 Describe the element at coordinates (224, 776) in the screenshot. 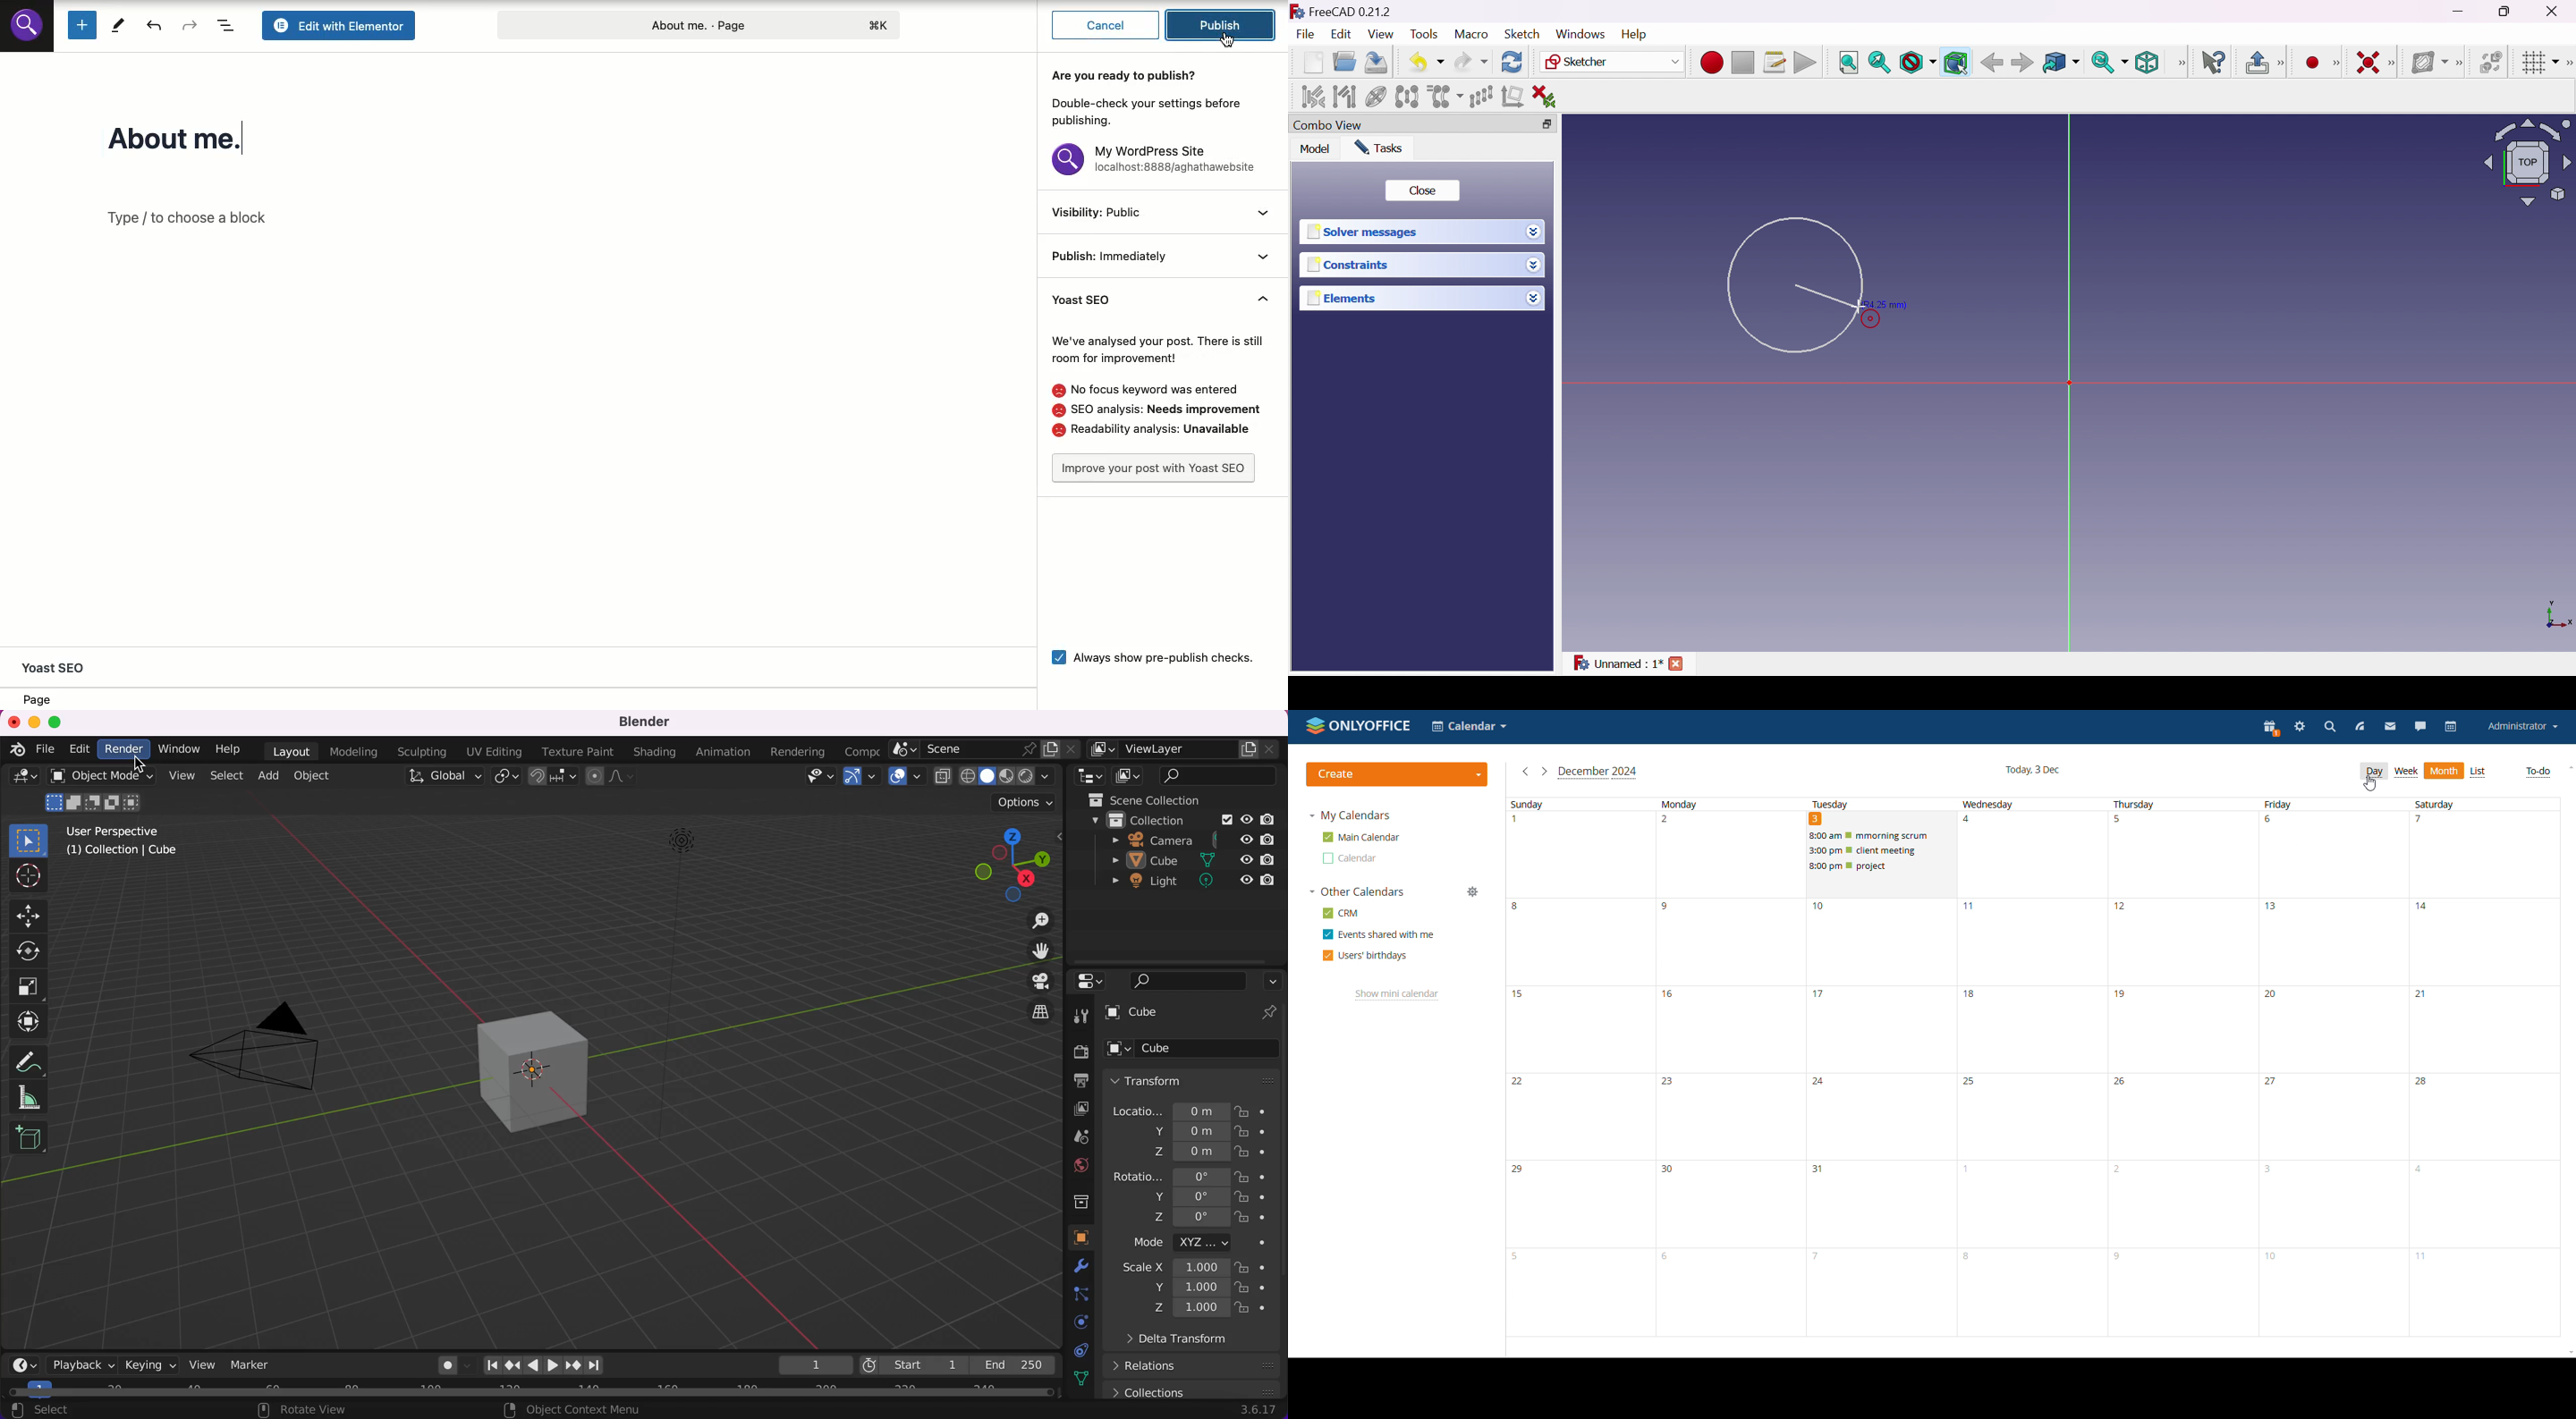

I see `select` at that location.